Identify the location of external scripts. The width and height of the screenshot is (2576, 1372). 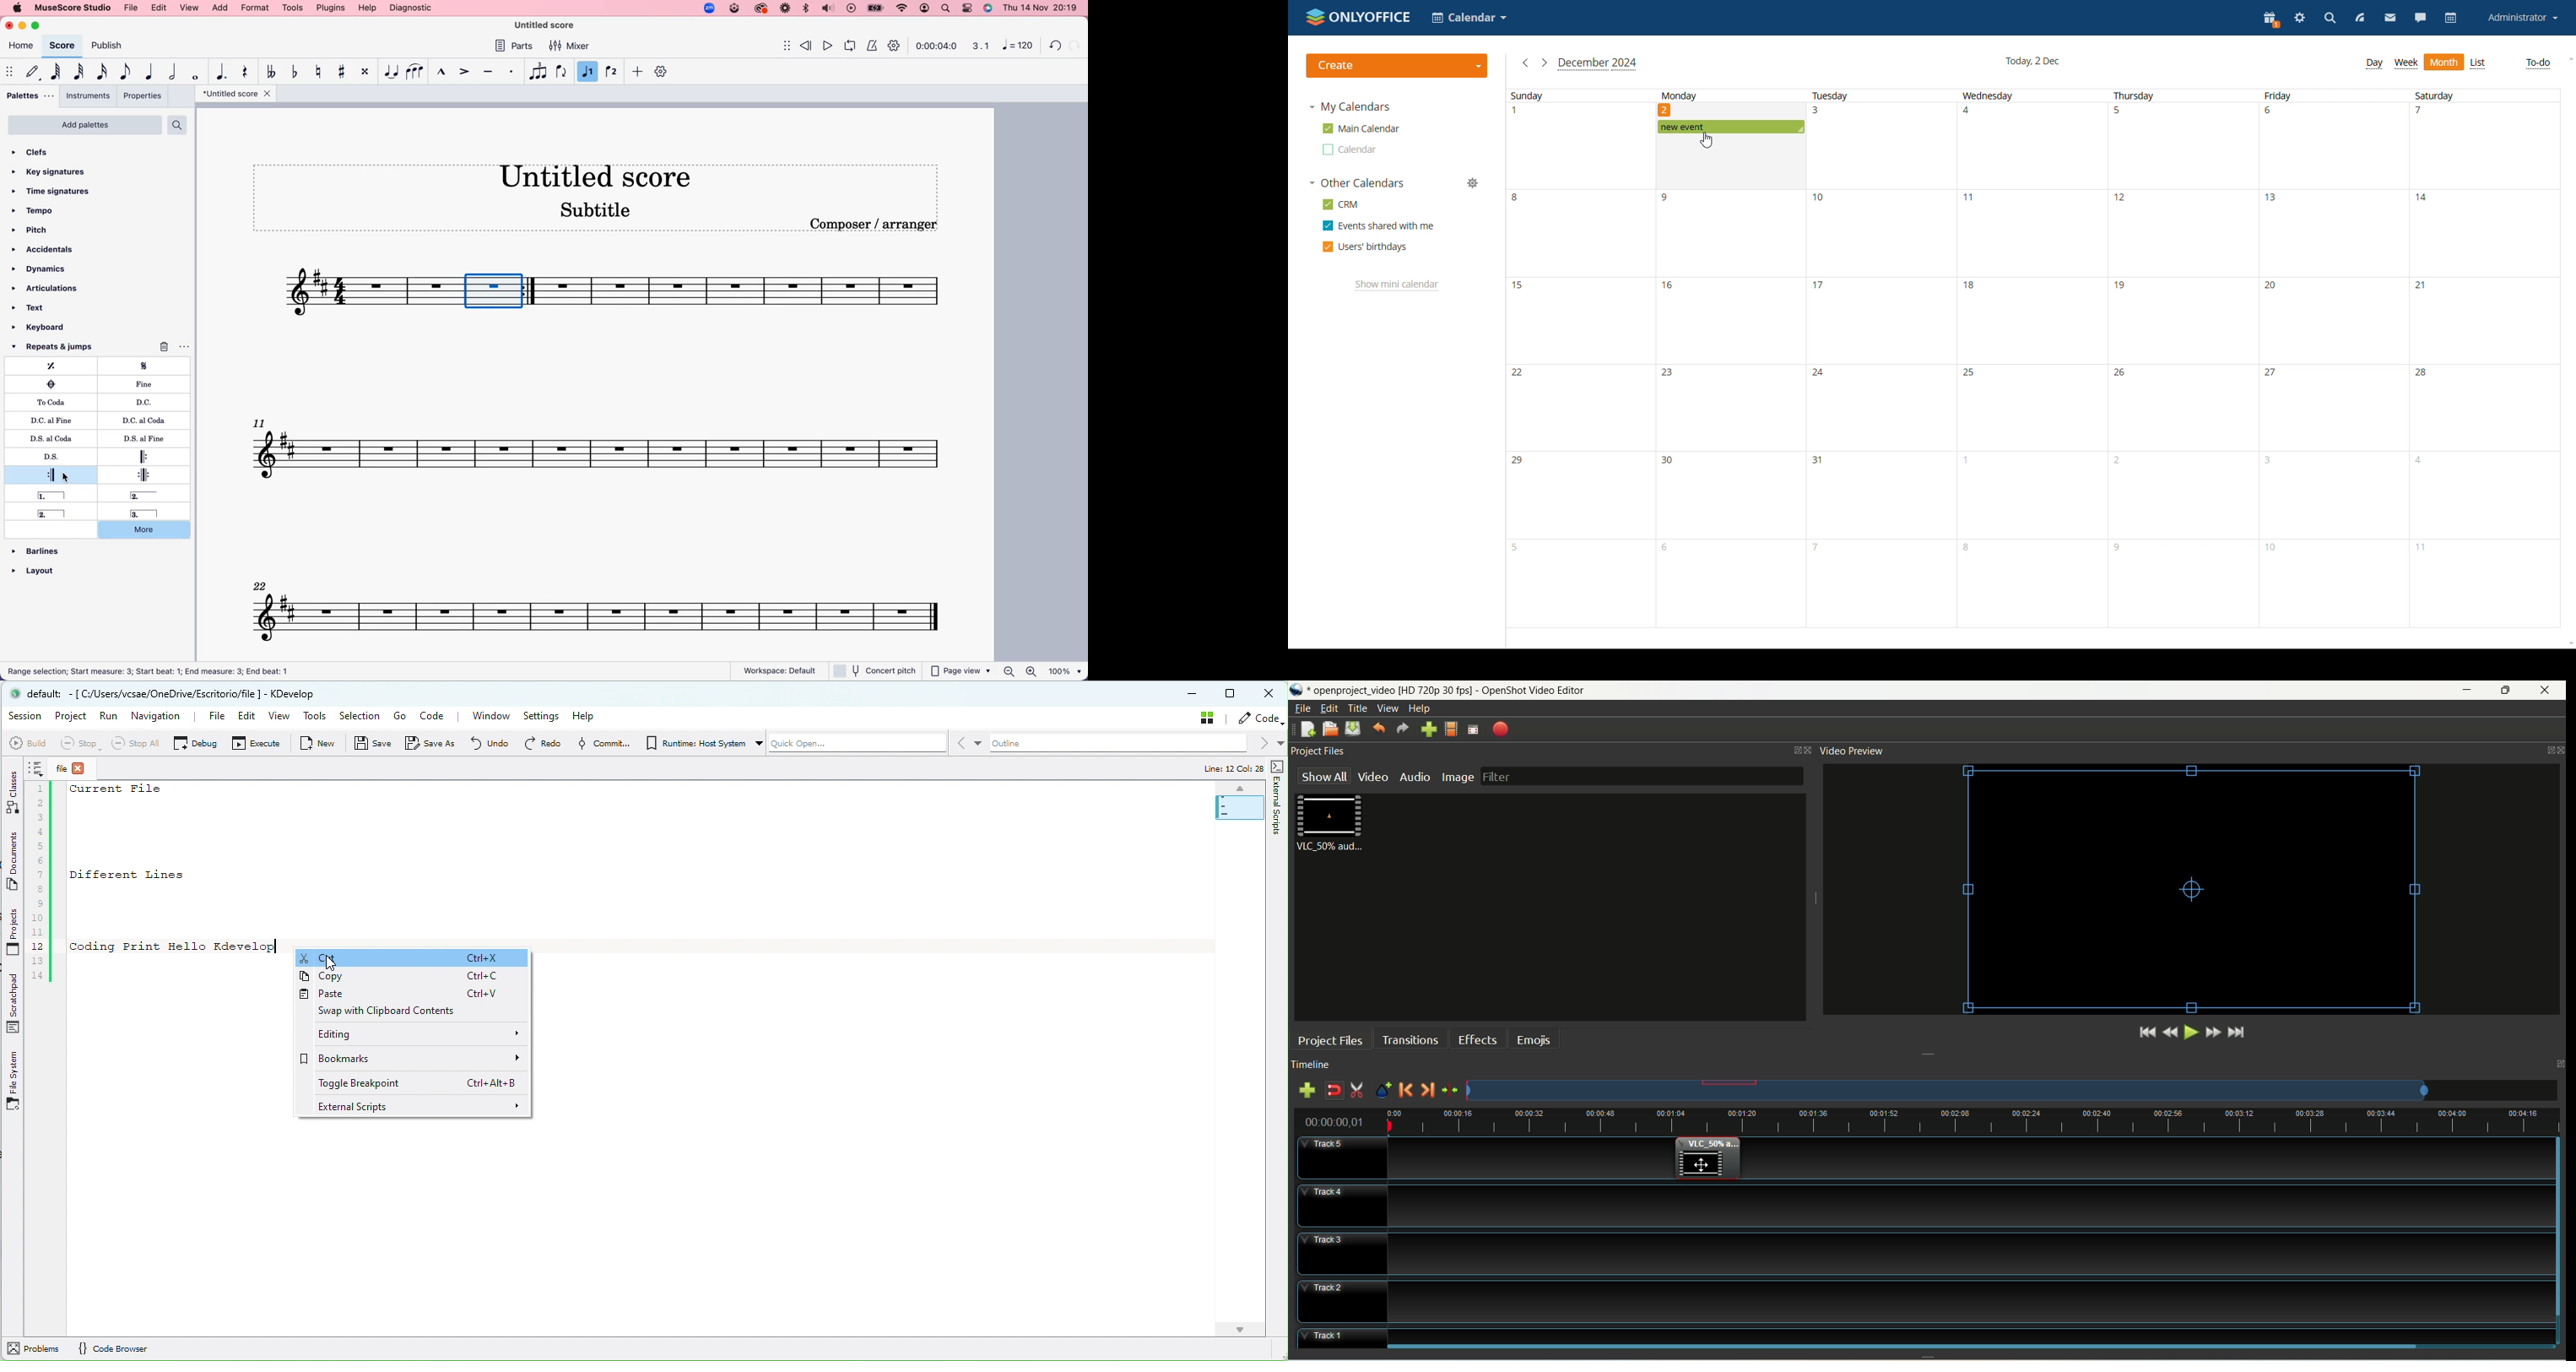
(417, 1107).